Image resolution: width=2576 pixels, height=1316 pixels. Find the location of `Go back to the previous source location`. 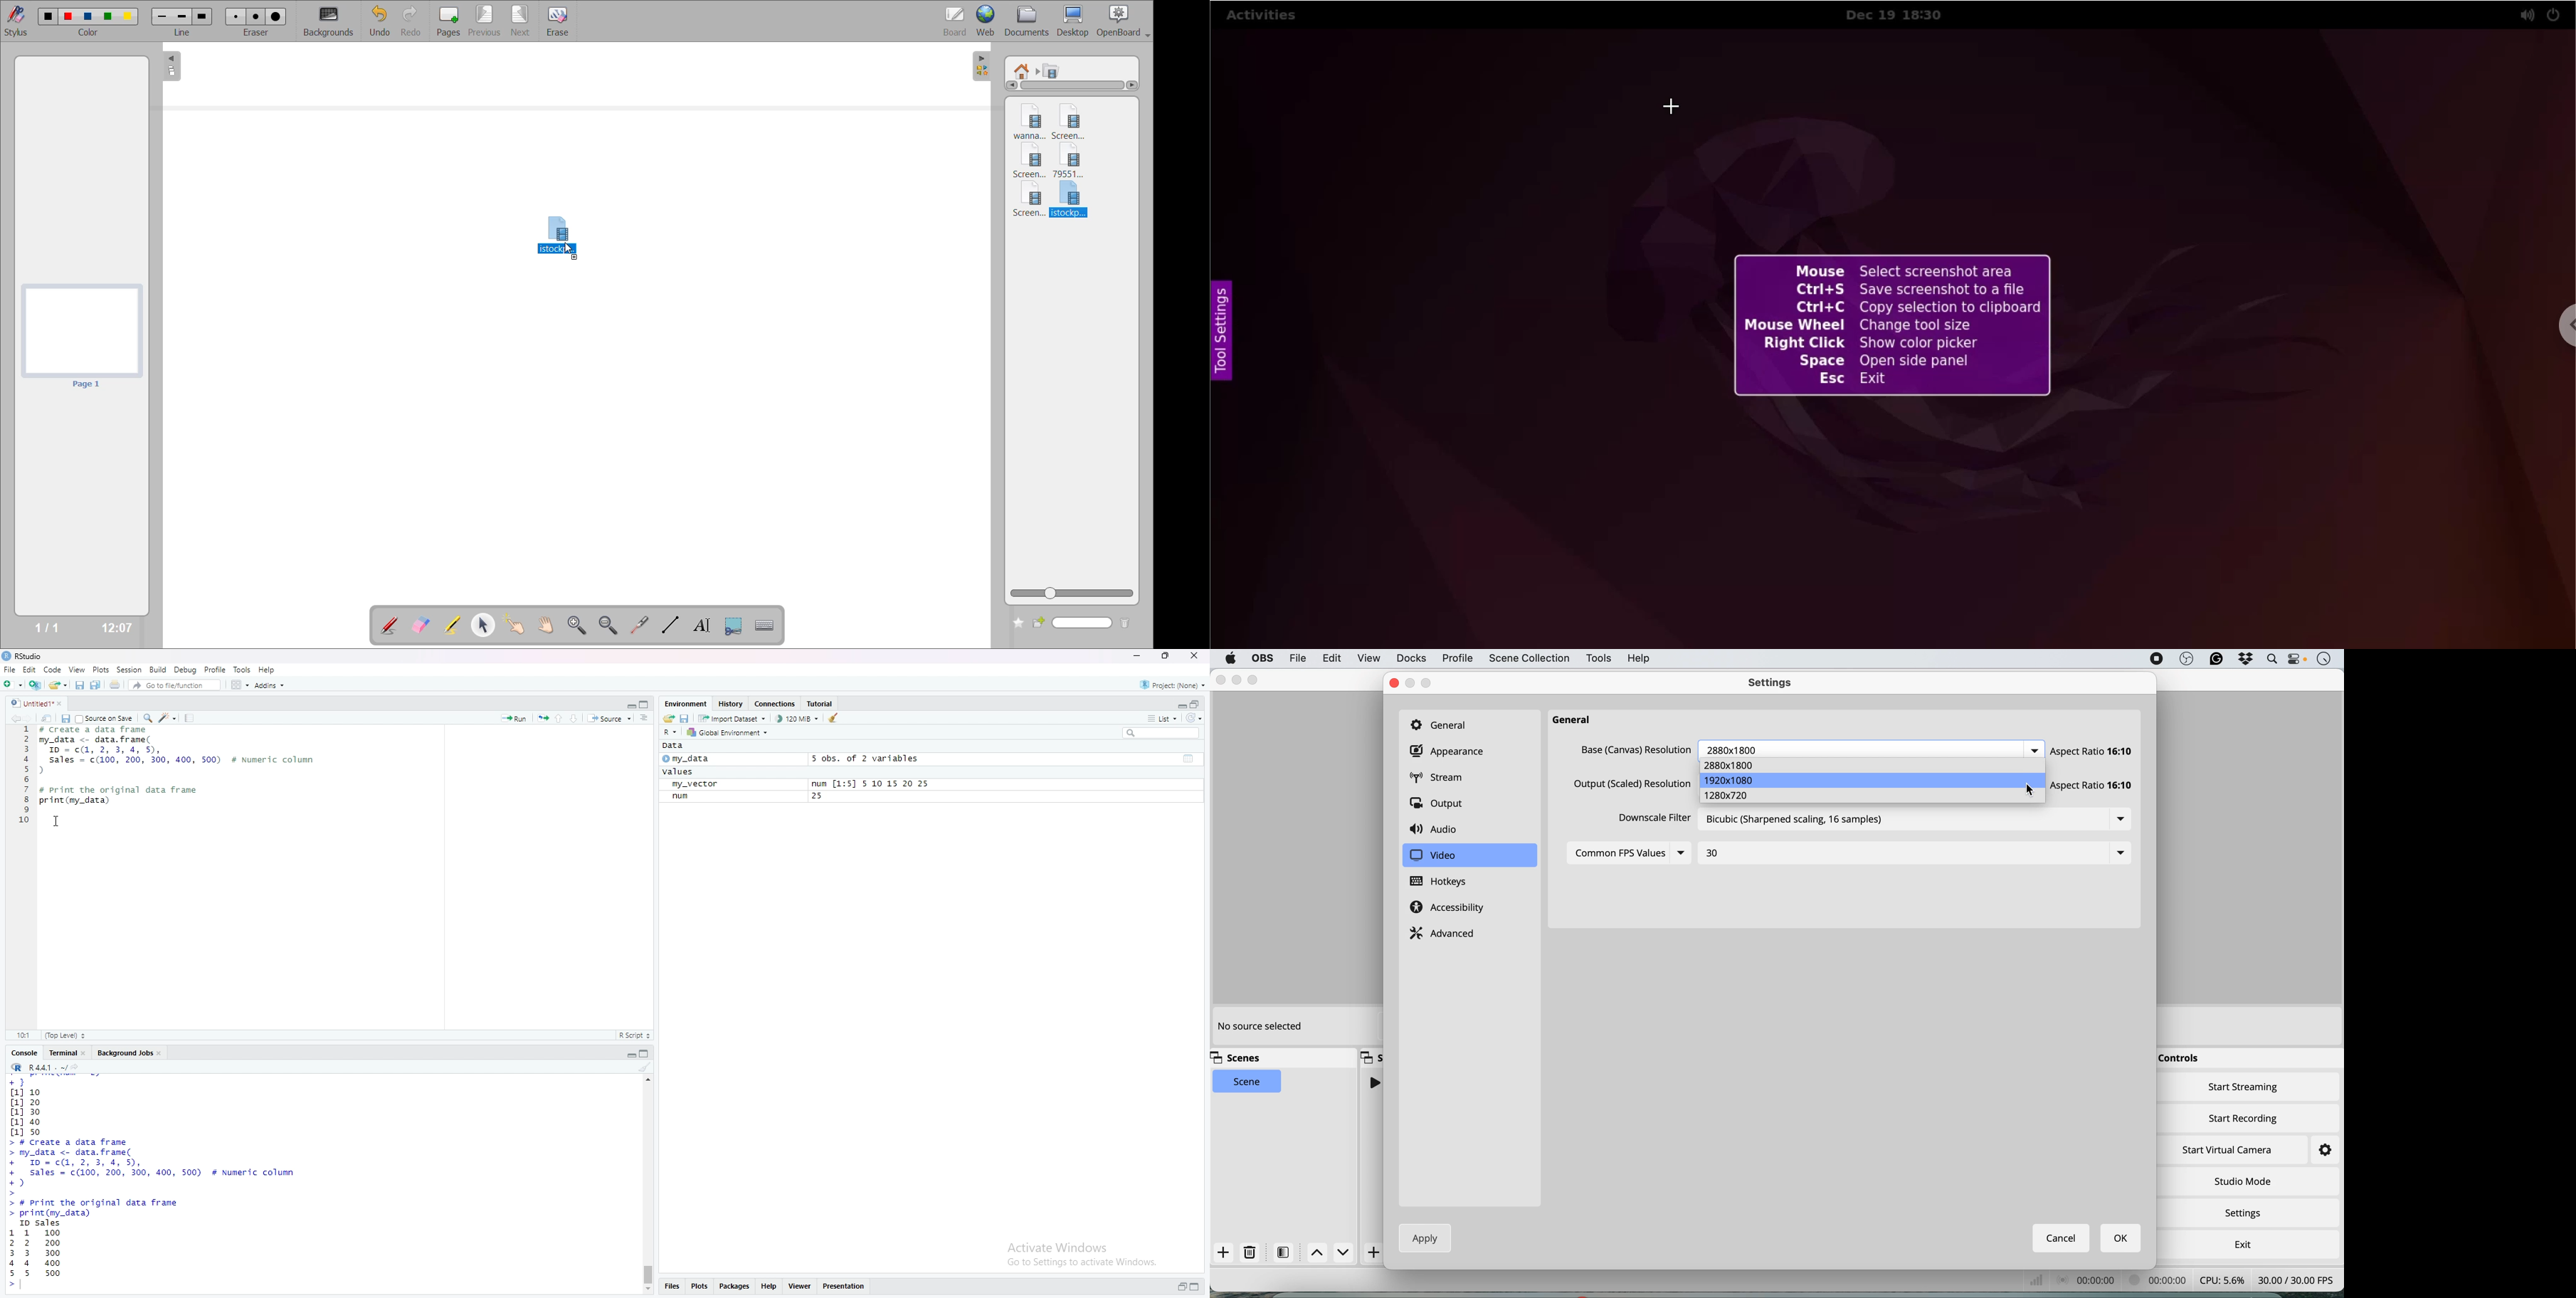

Go back to the previous source location is located at coordinates (10, 719).